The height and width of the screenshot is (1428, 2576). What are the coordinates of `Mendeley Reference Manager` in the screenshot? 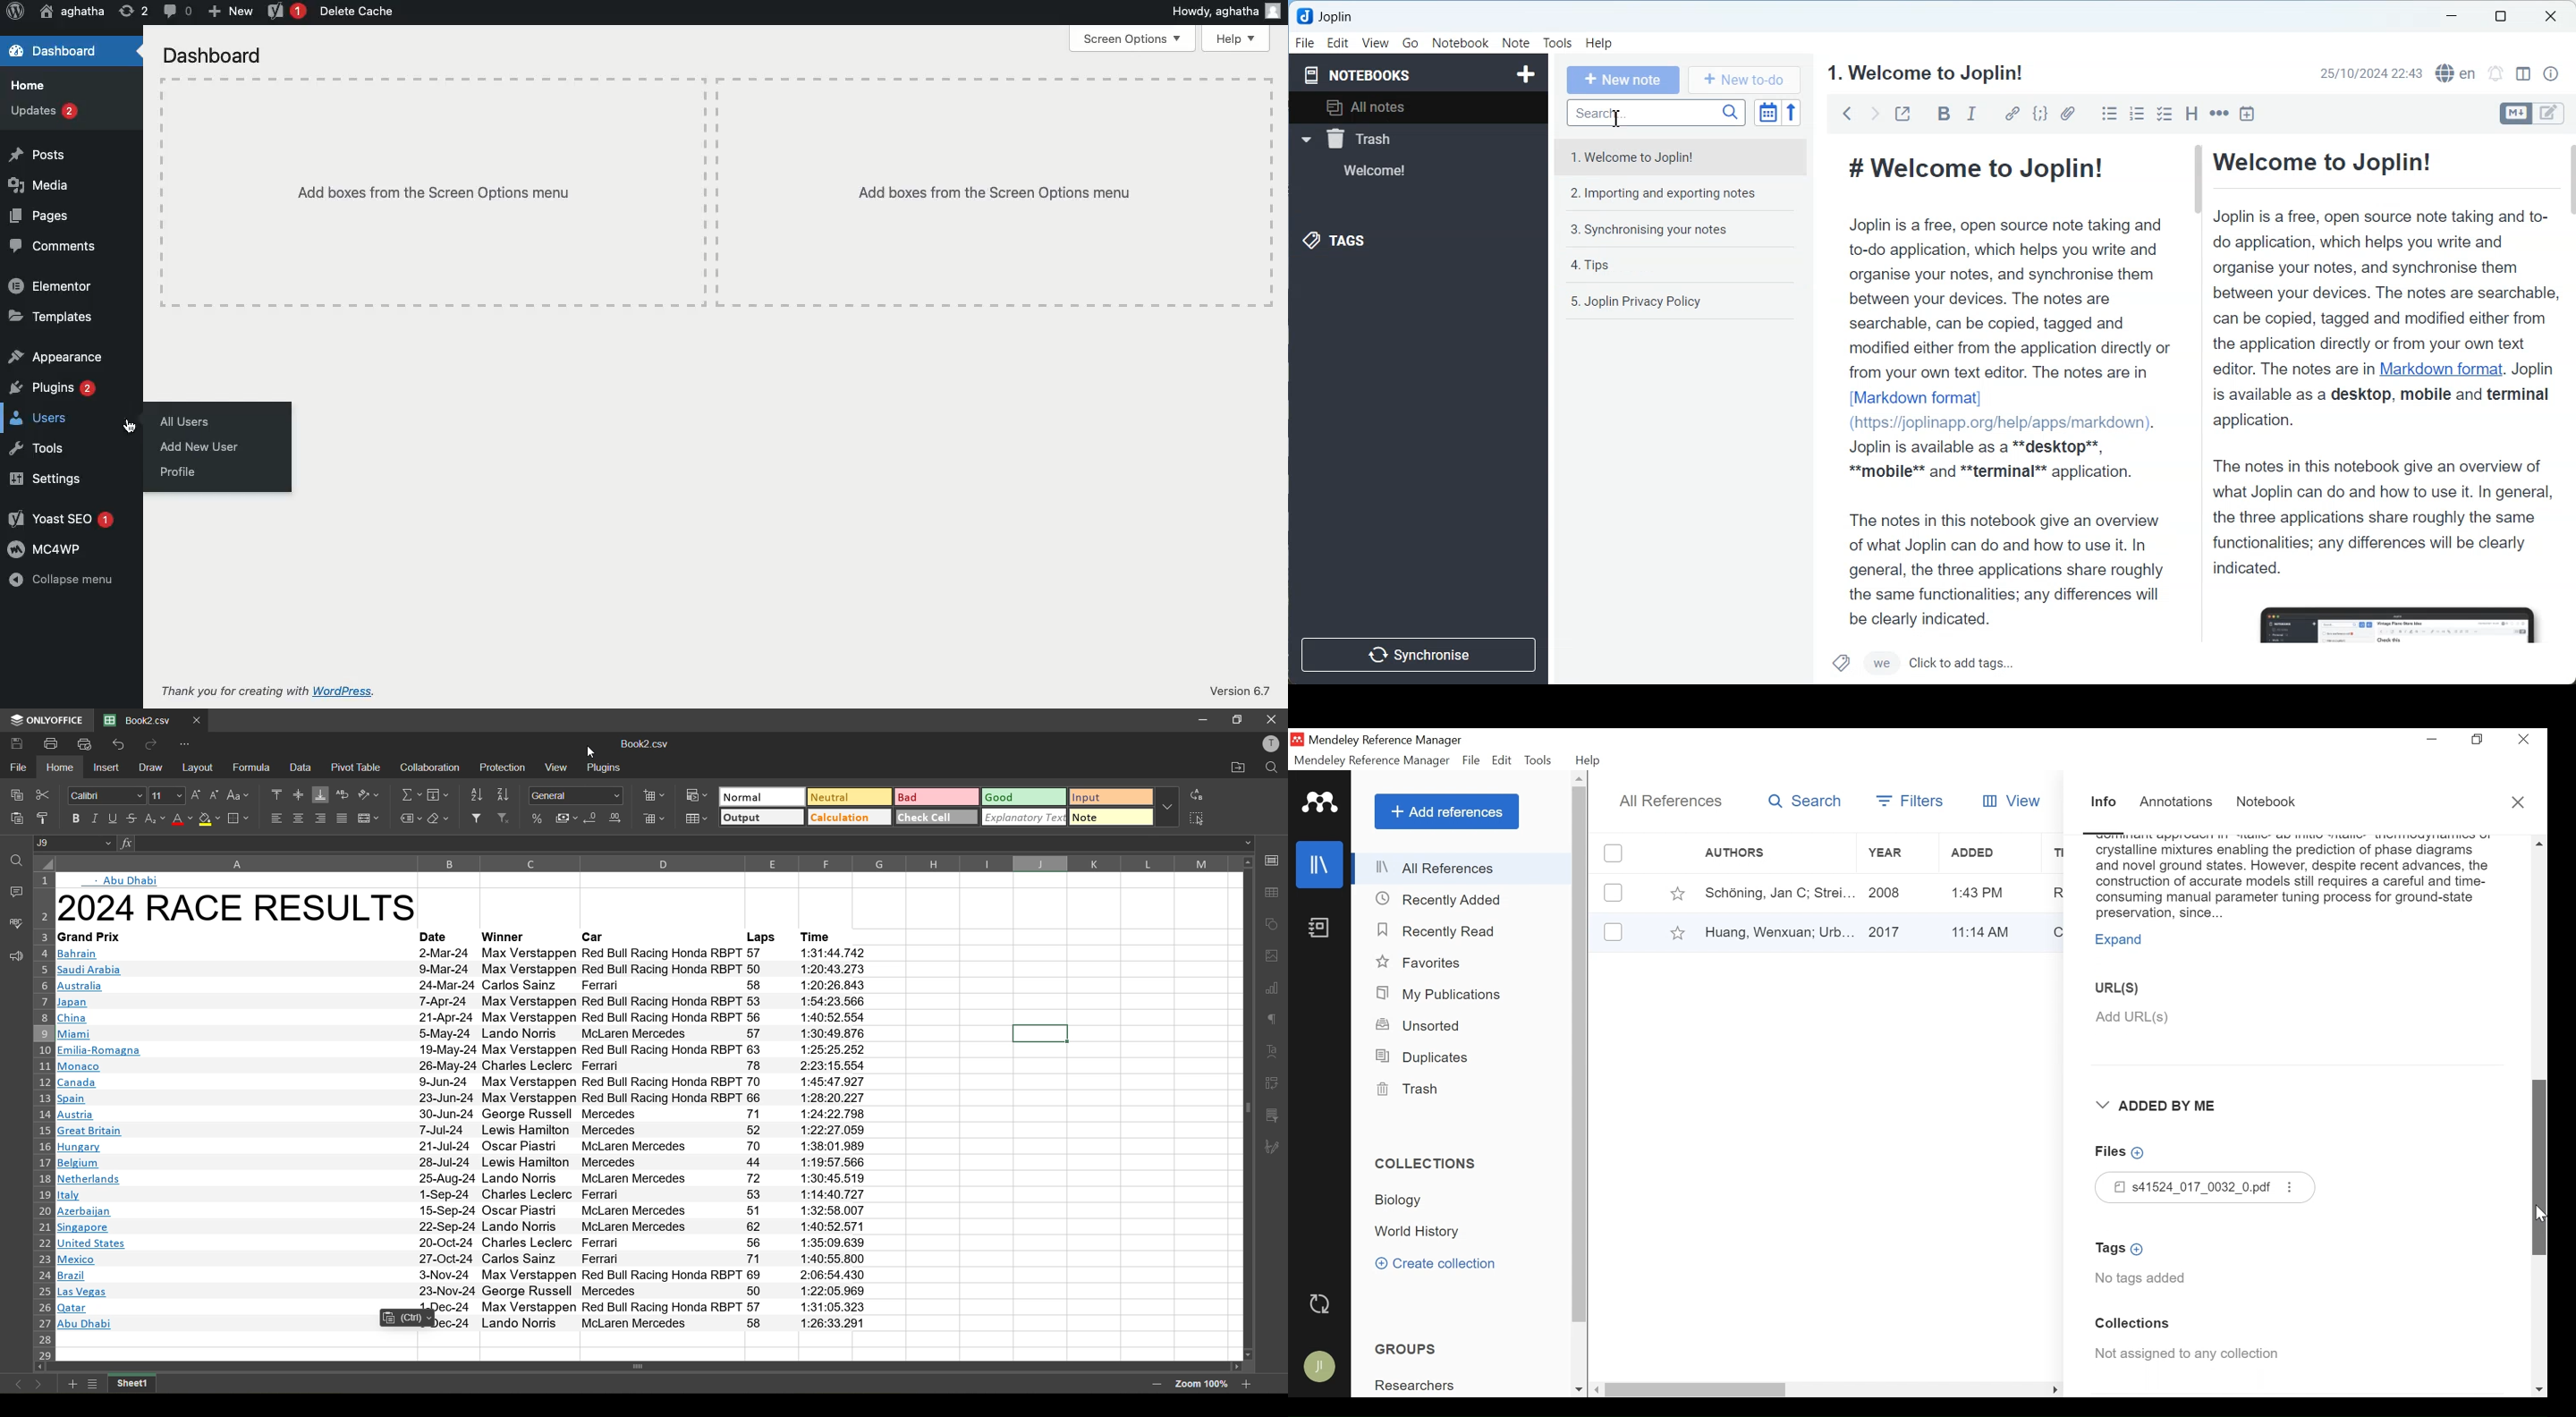 It's located at (1388, 740).